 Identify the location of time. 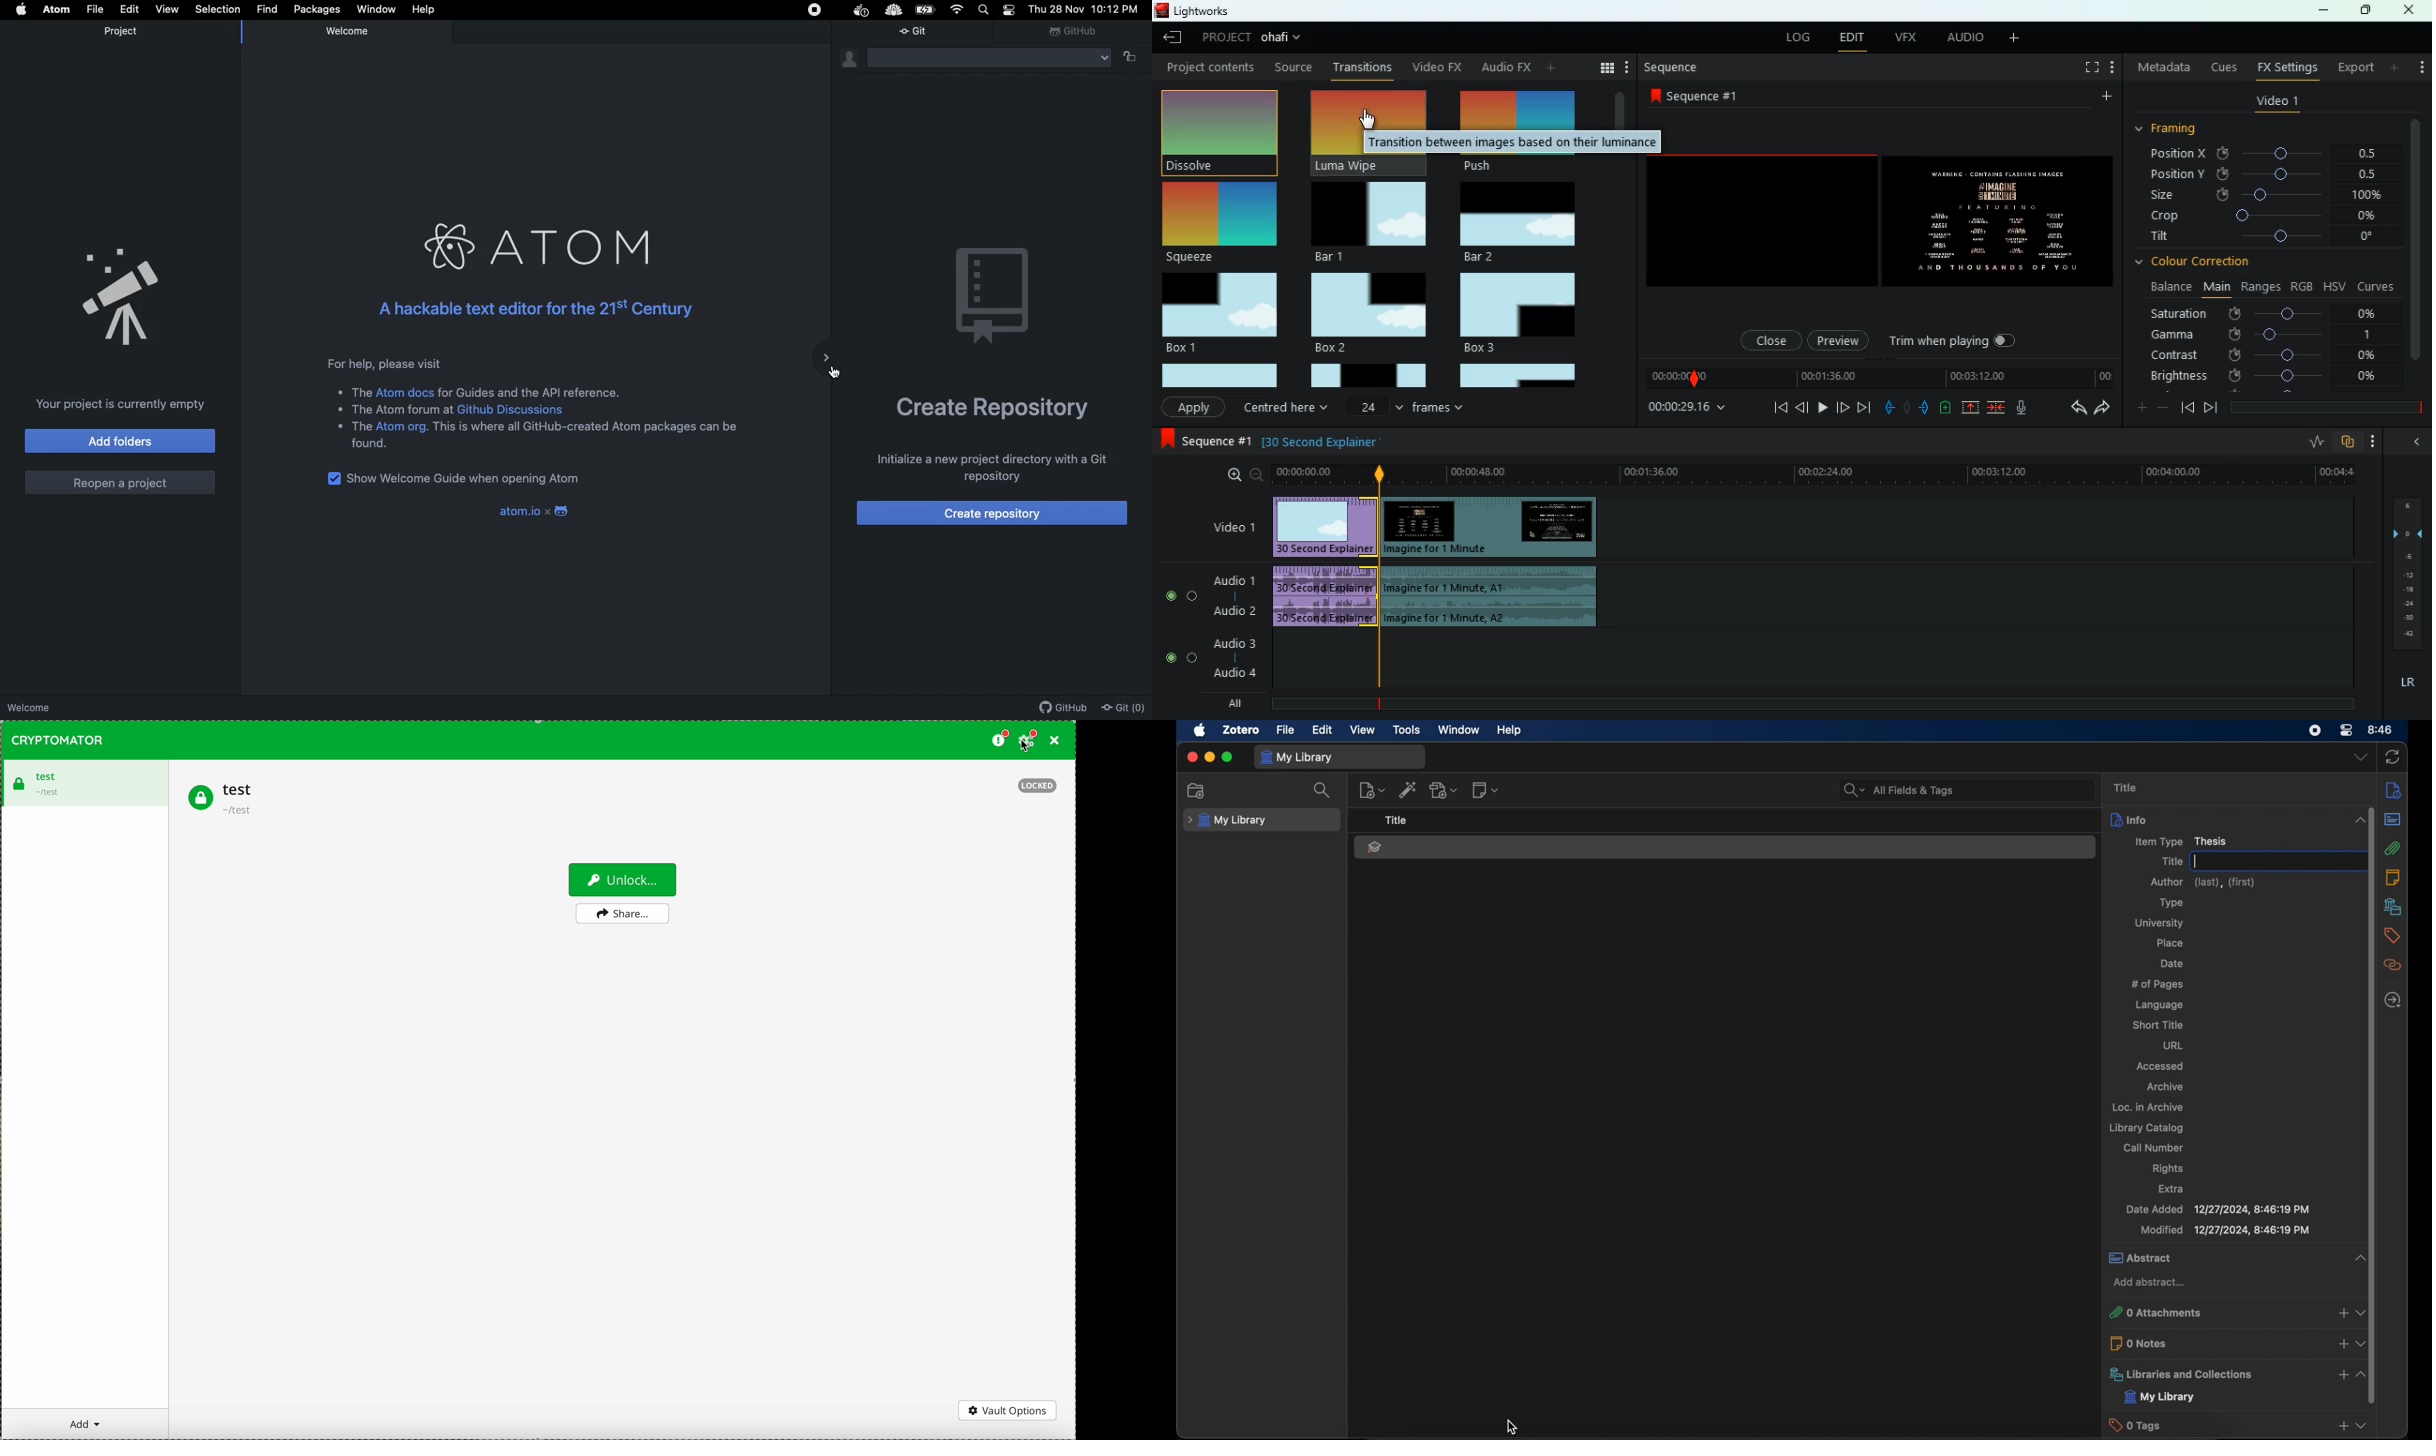
(2381, 729).